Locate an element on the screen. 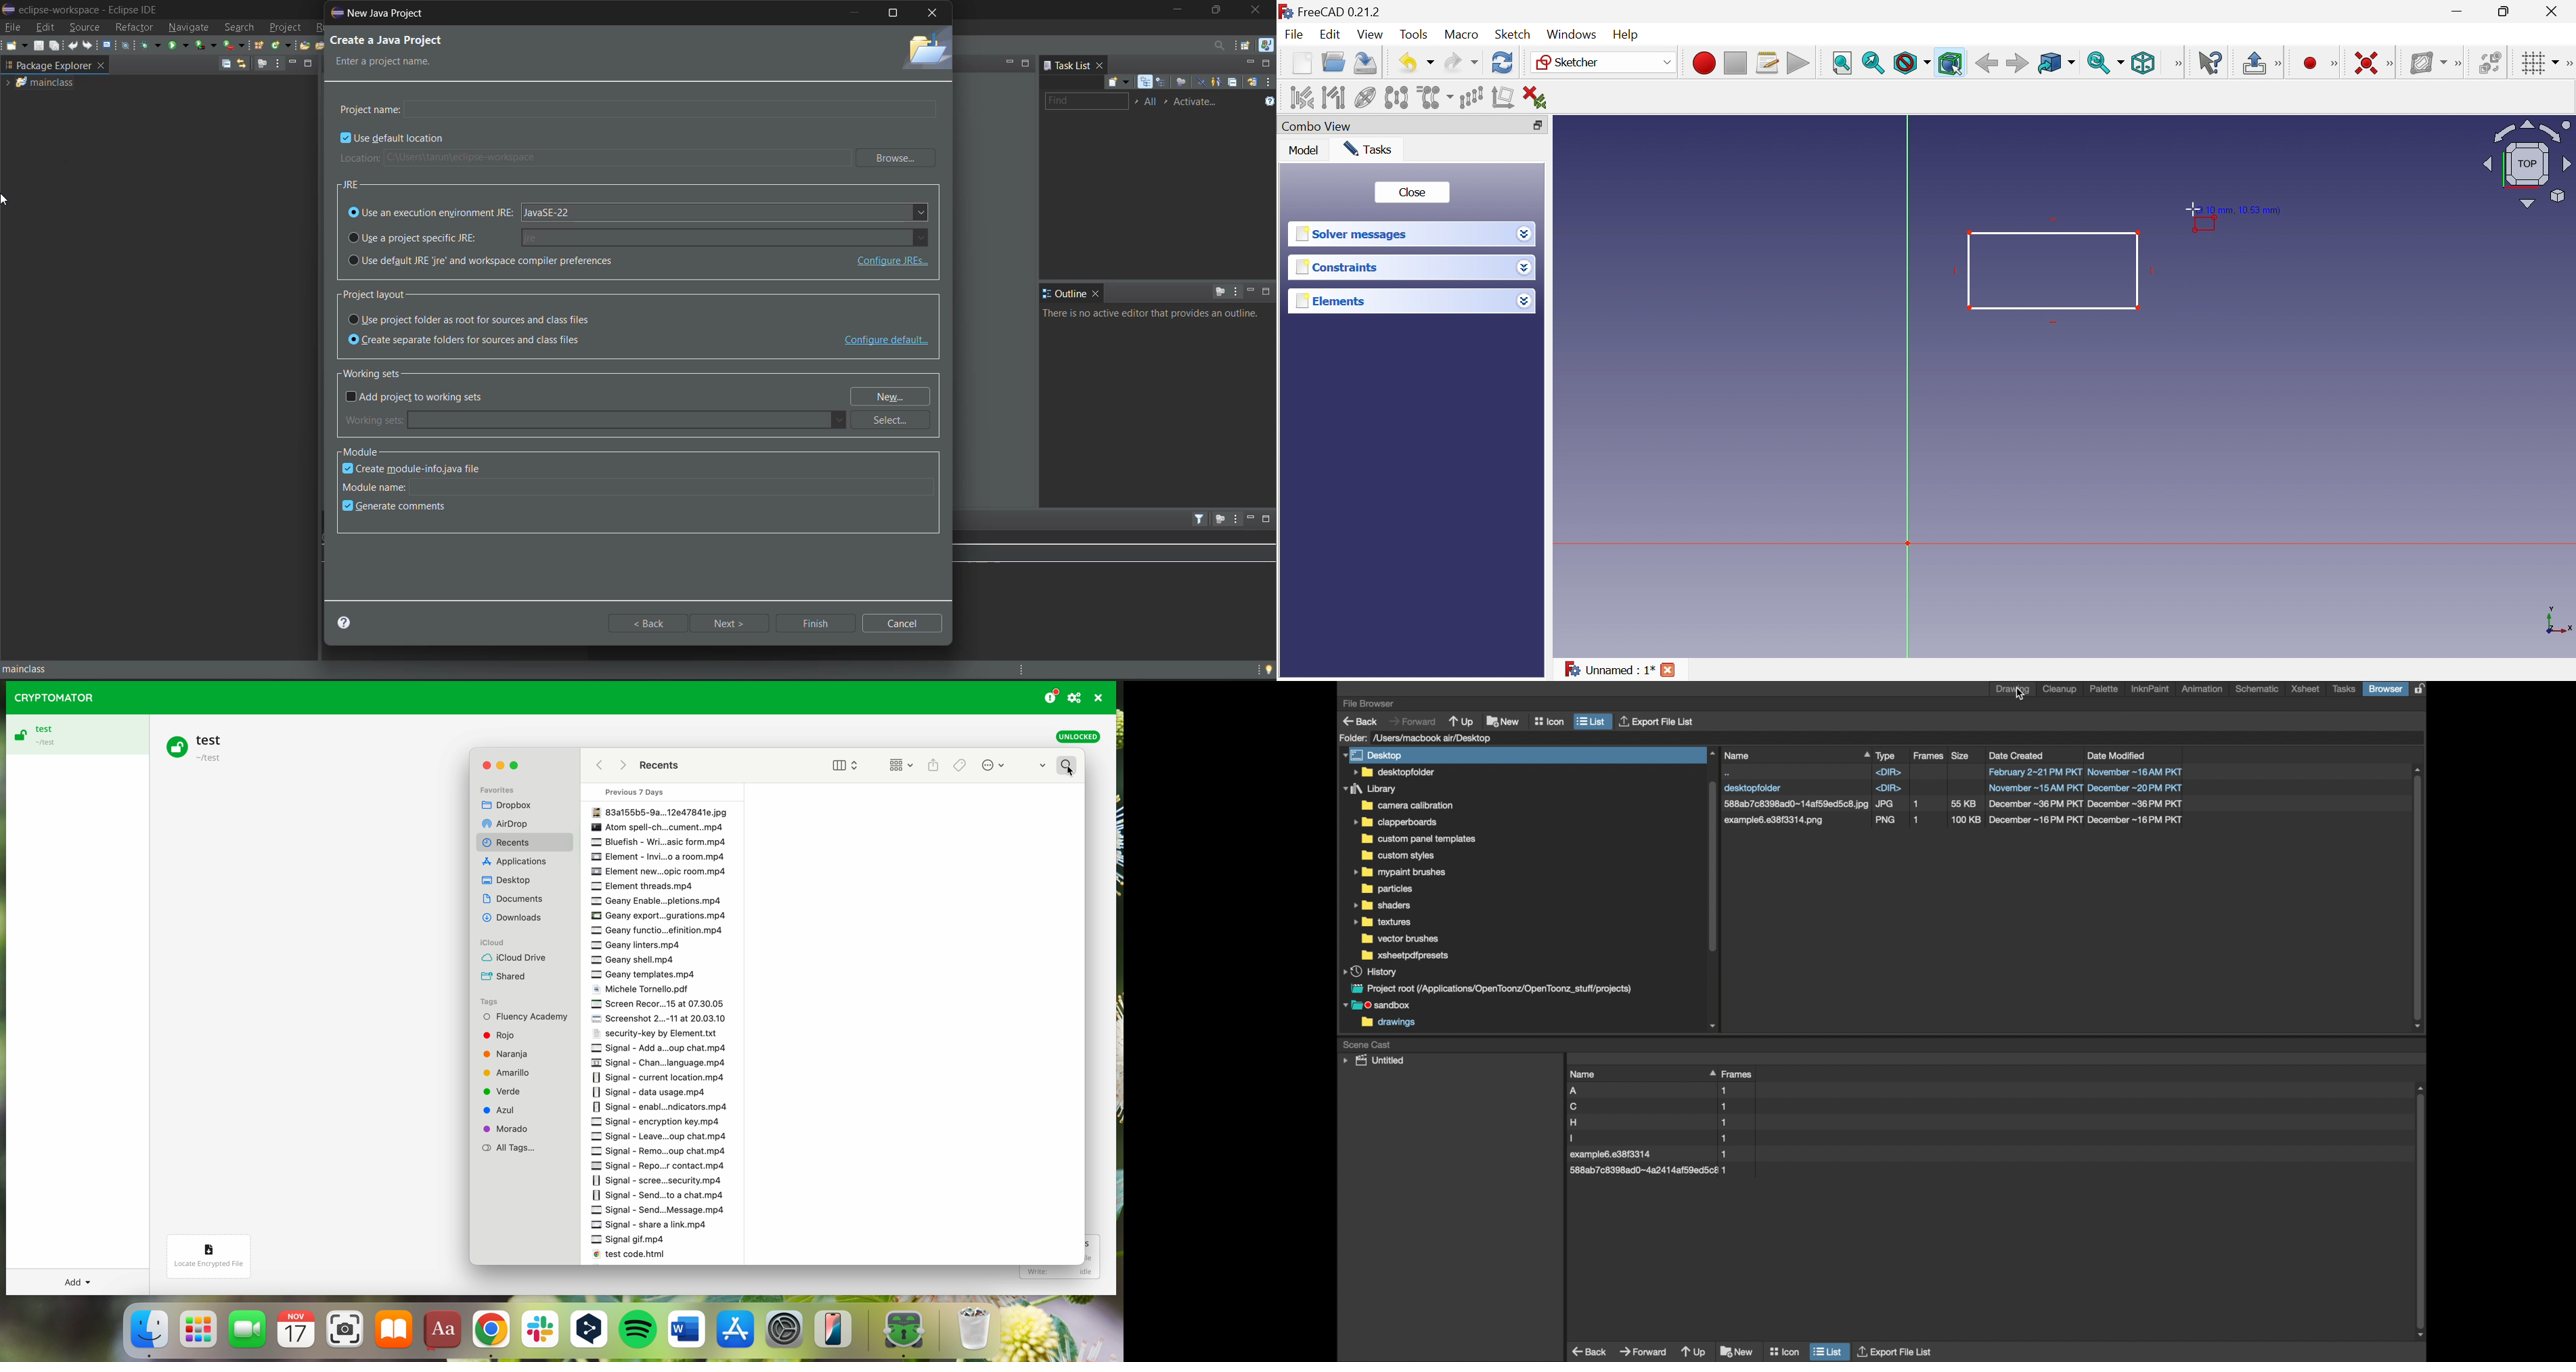 Image resolution: width=2576 pixels, height=1372 pixels. Finder is located at coordinates (148, 1333).